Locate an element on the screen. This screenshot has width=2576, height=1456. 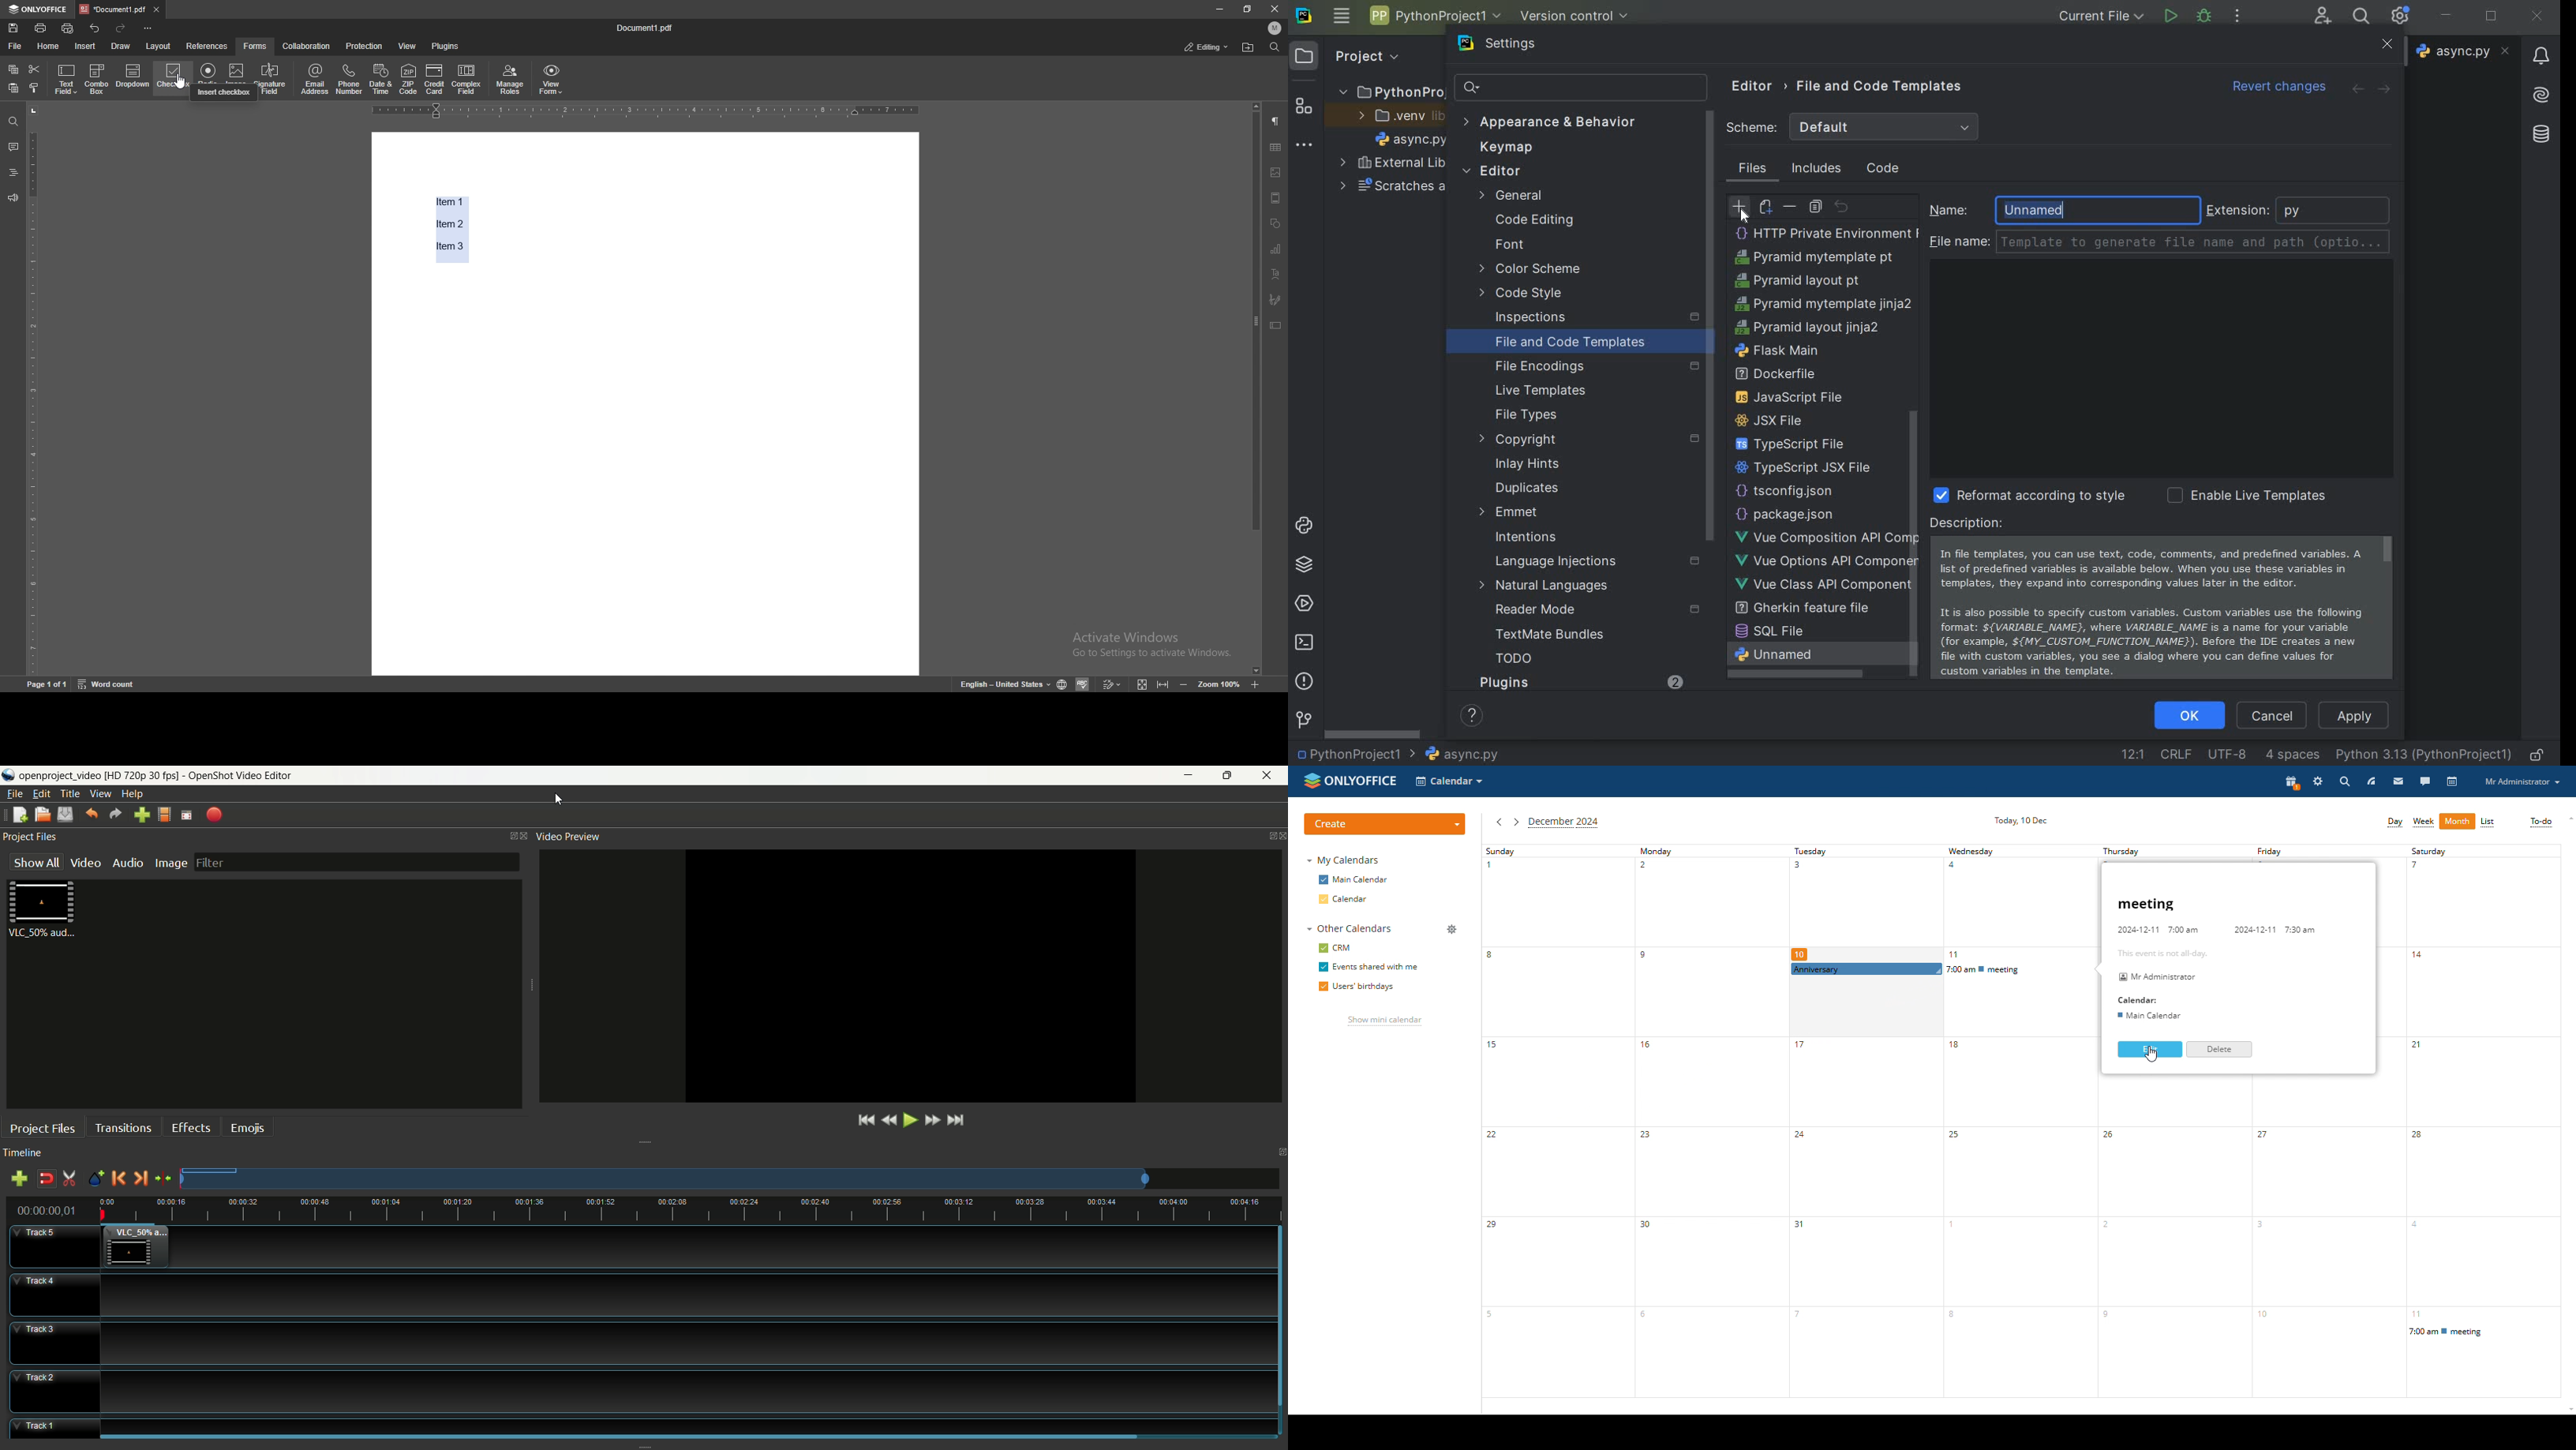
services is located at coordinates (1305, 603).